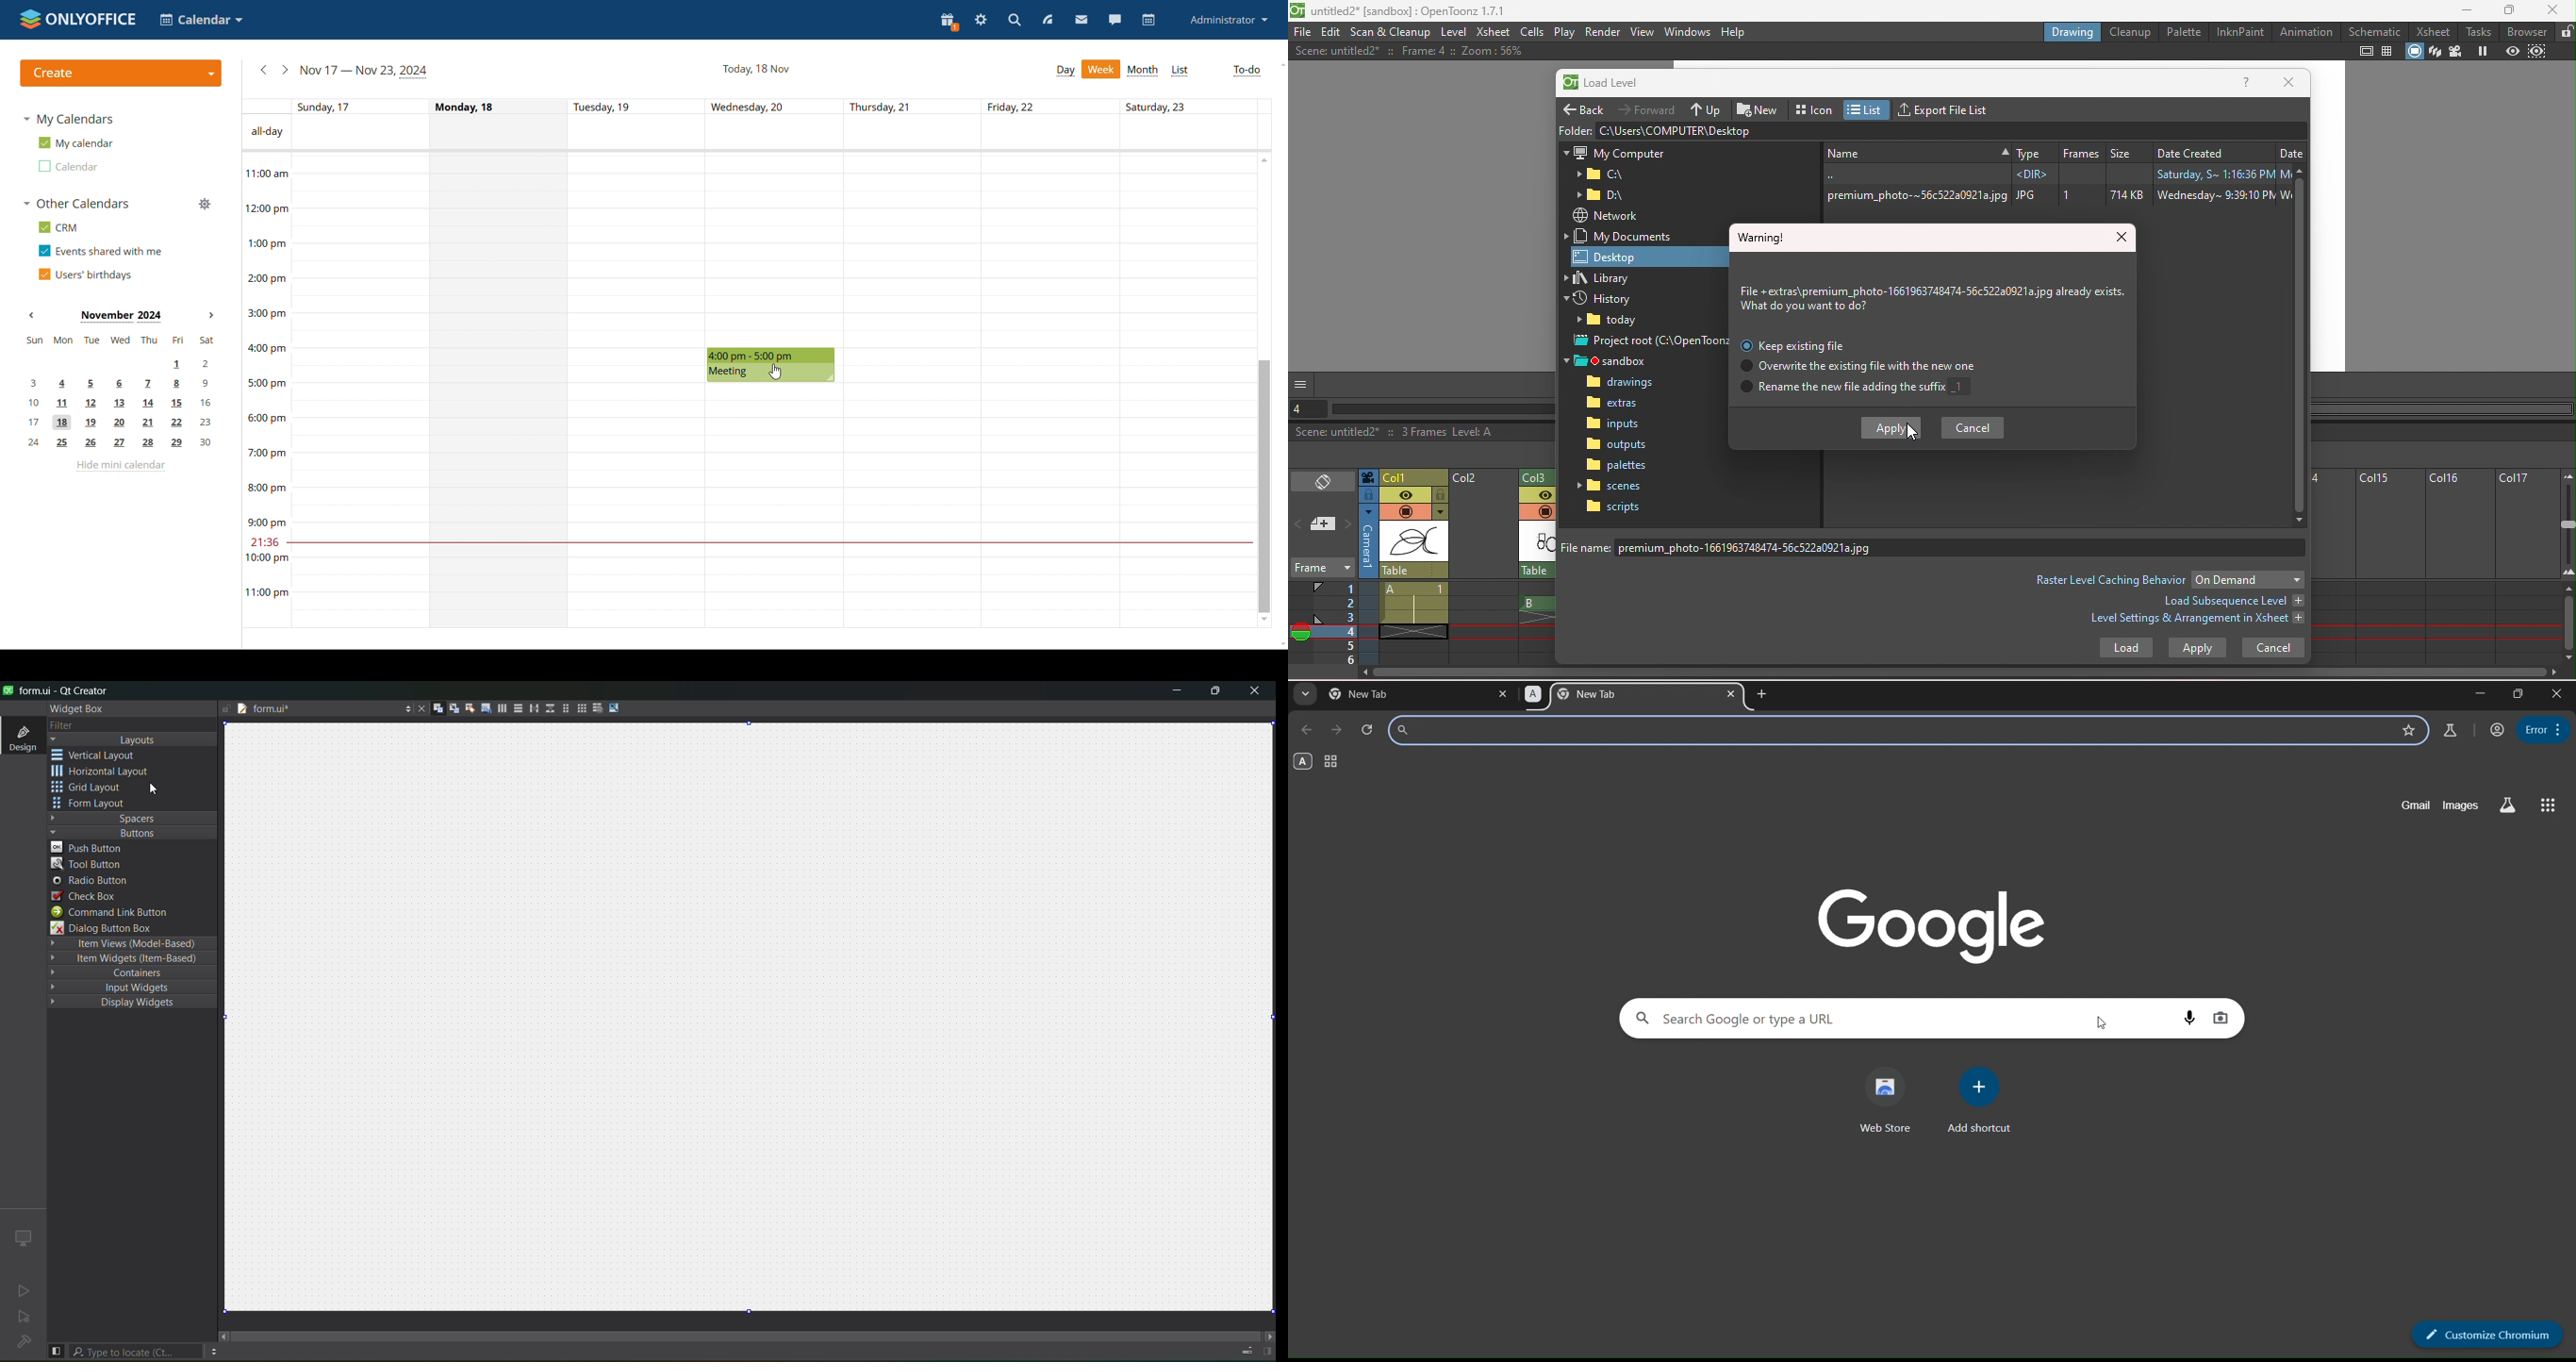 This screenshot has width=2576, height=1372. I want to click on bookmark this page, so click(2408, 730).